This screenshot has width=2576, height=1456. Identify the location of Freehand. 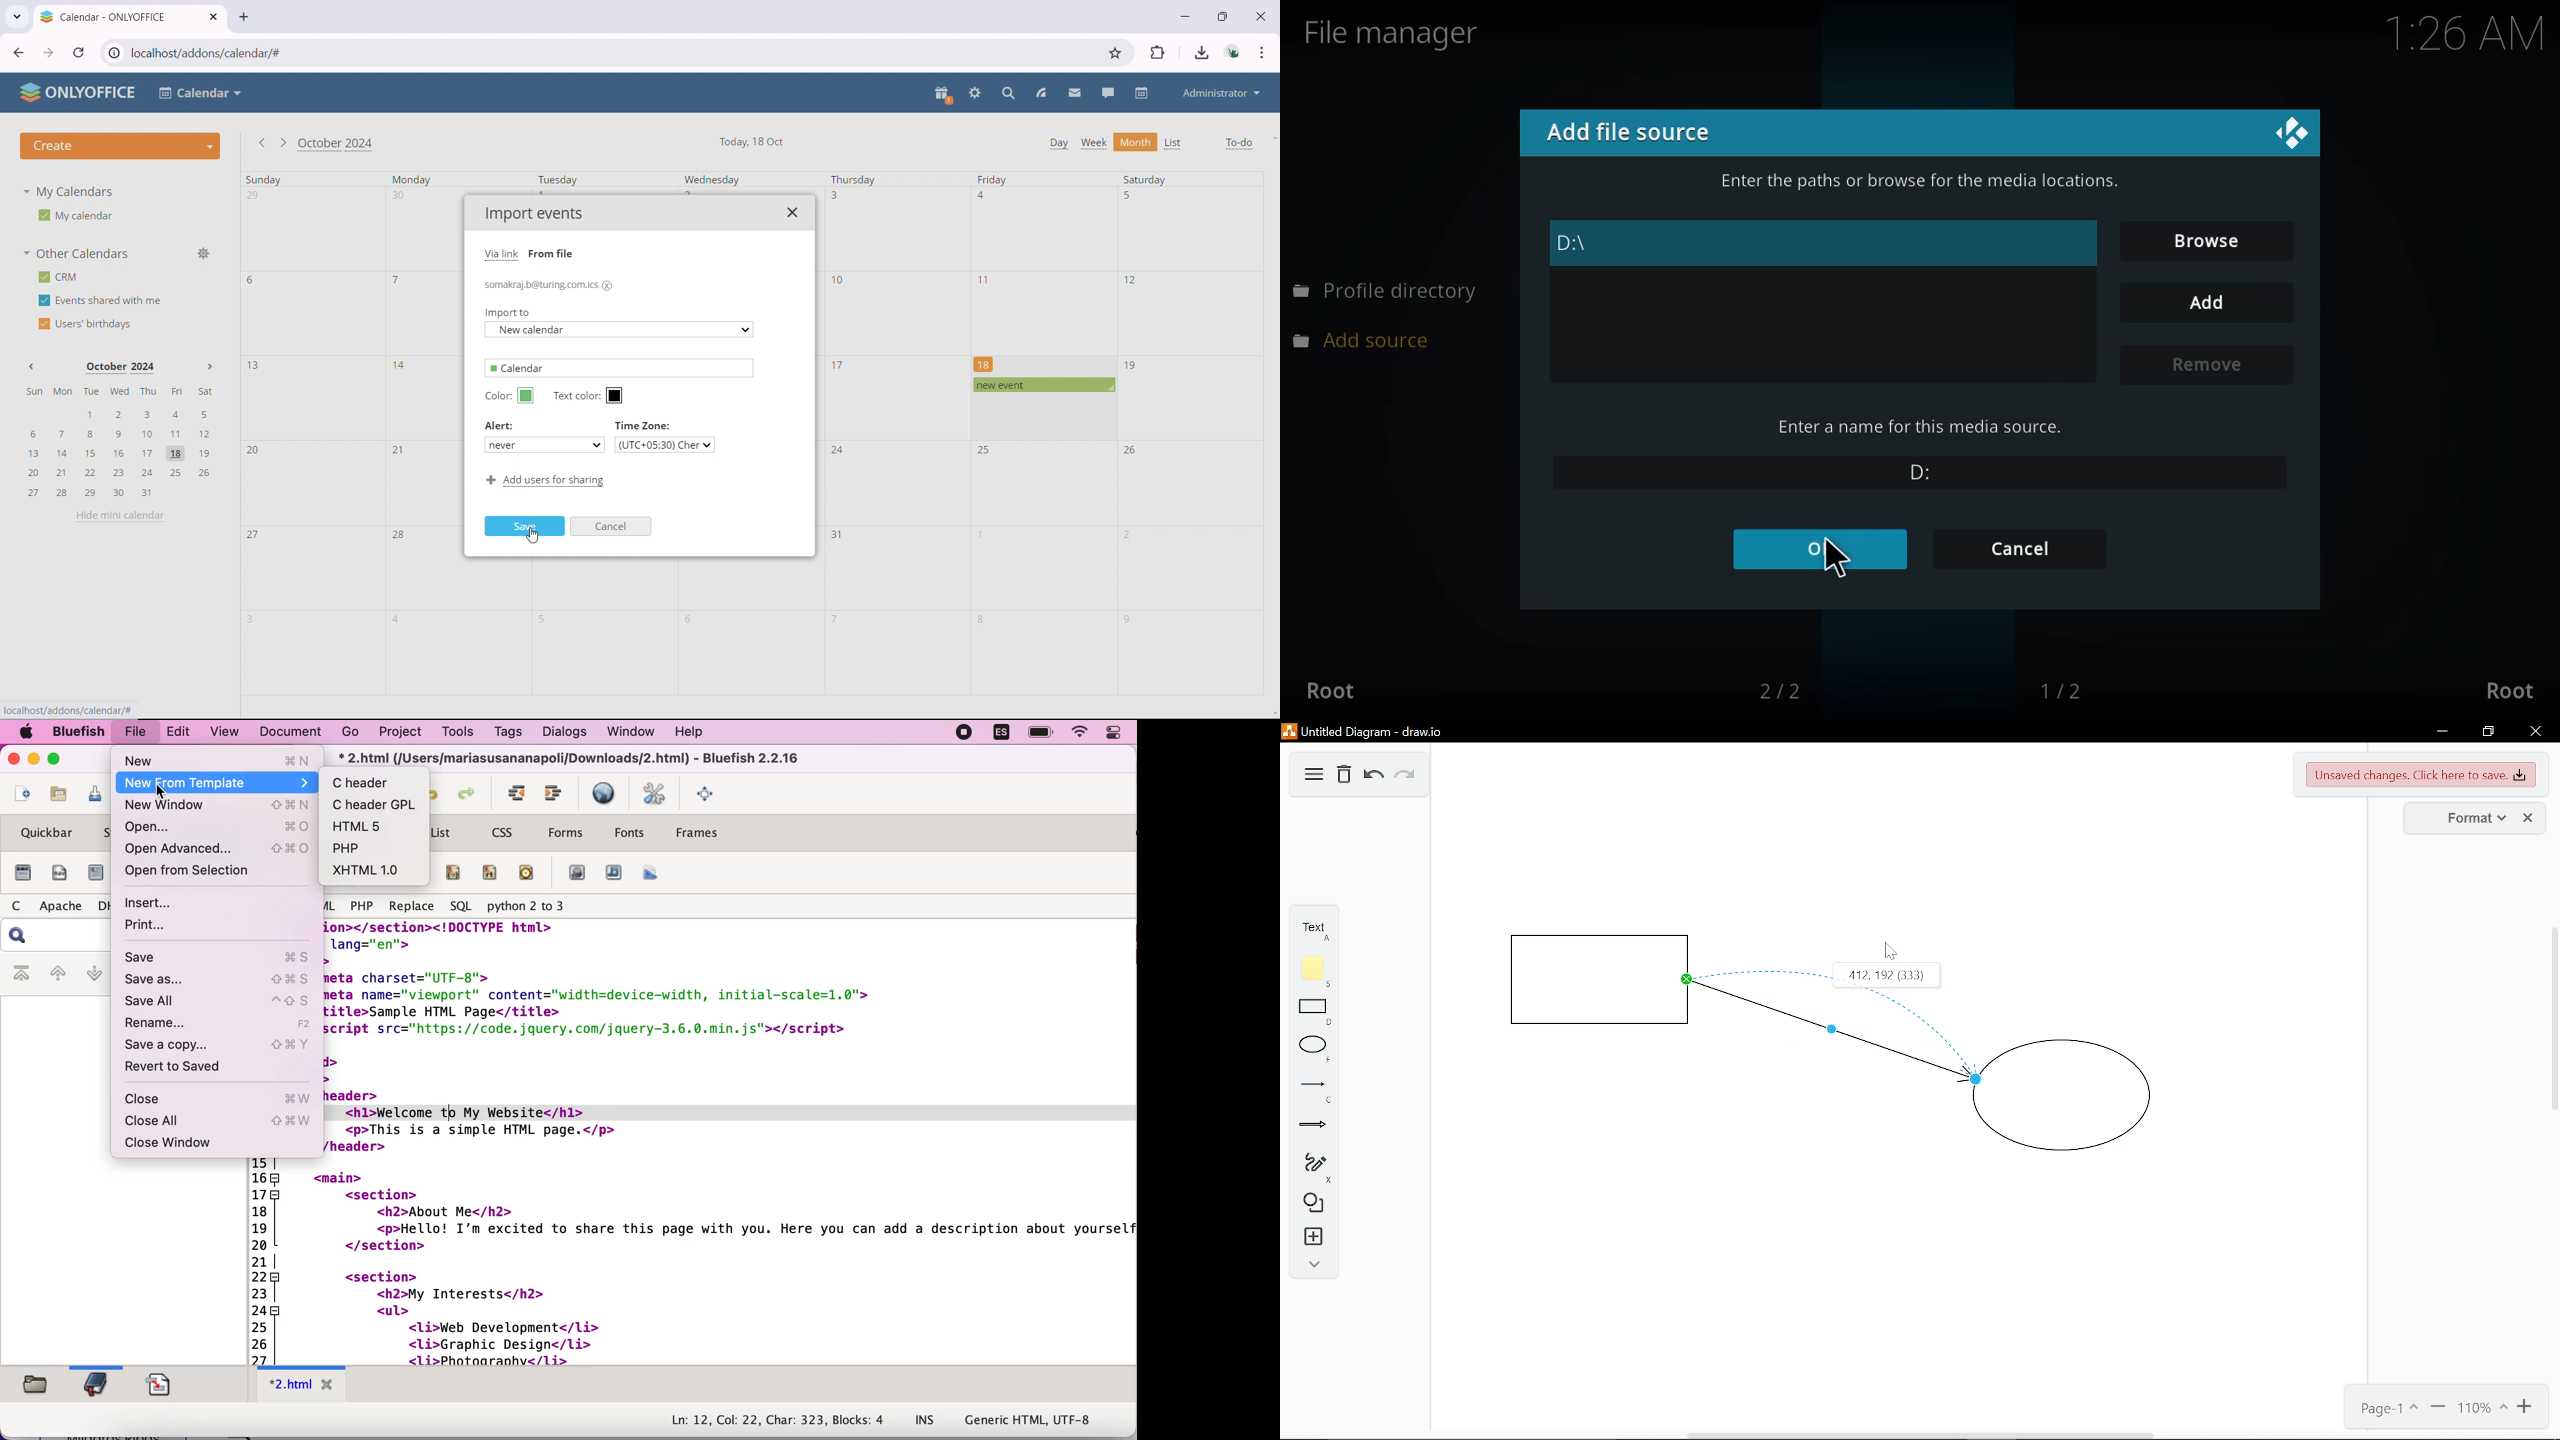
(1310, 1167).